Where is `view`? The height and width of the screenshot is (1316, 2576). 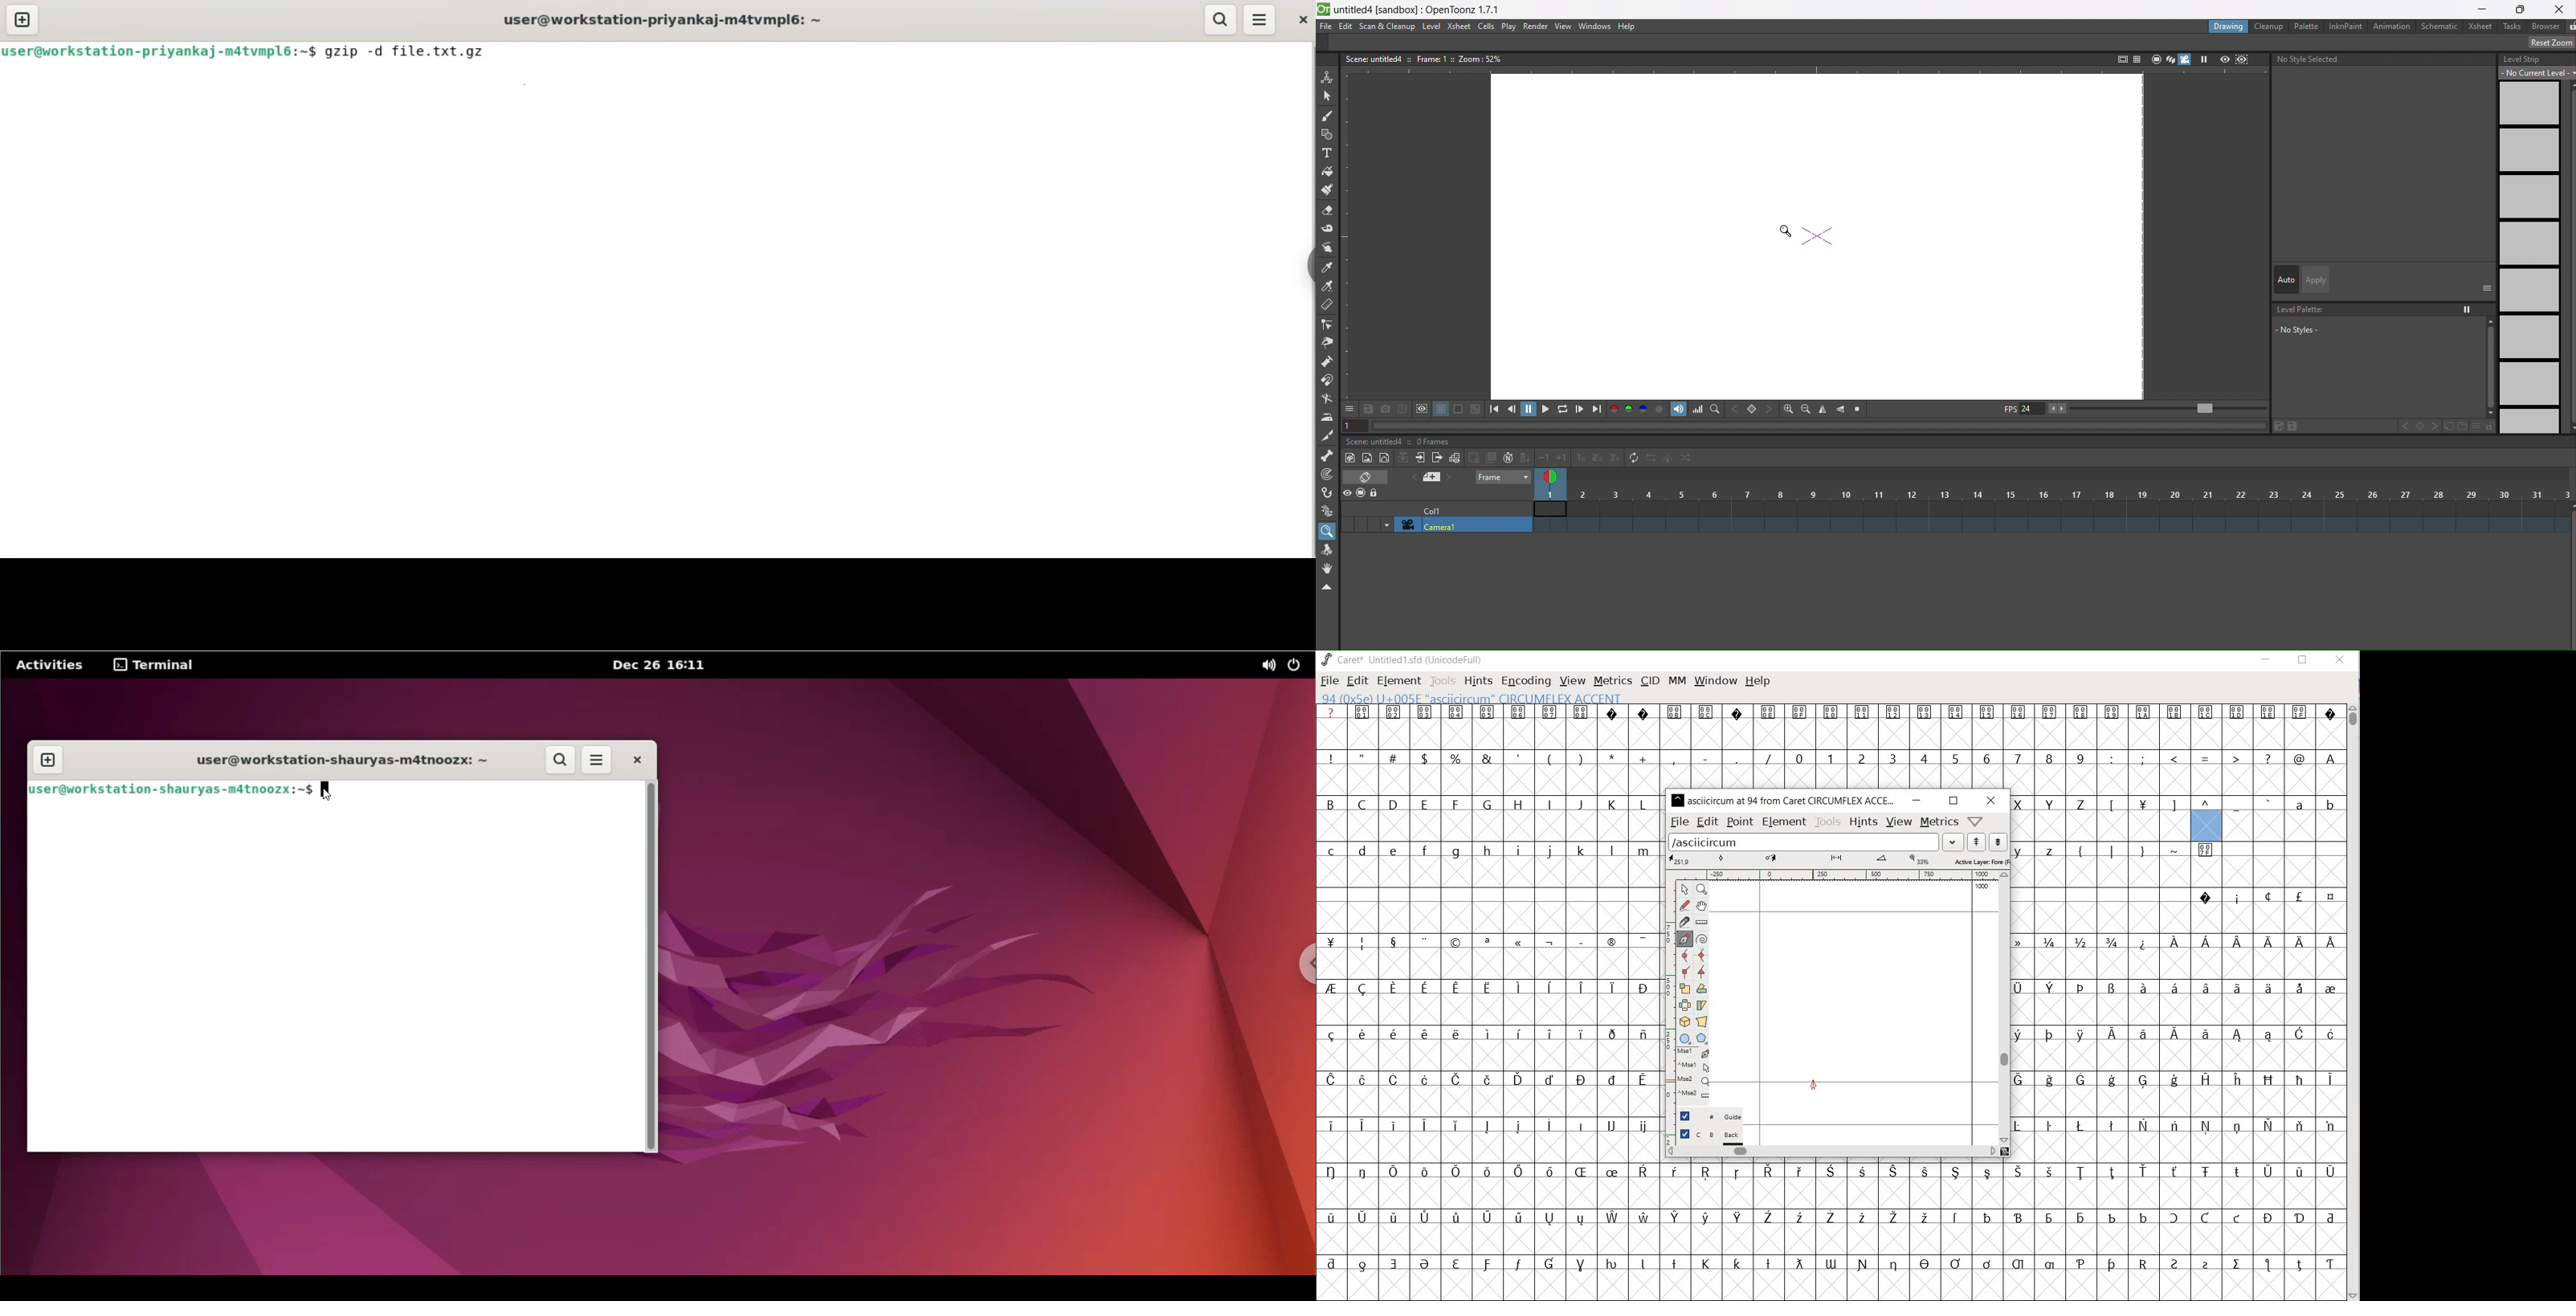 view is located at coordinates (1563, 26).